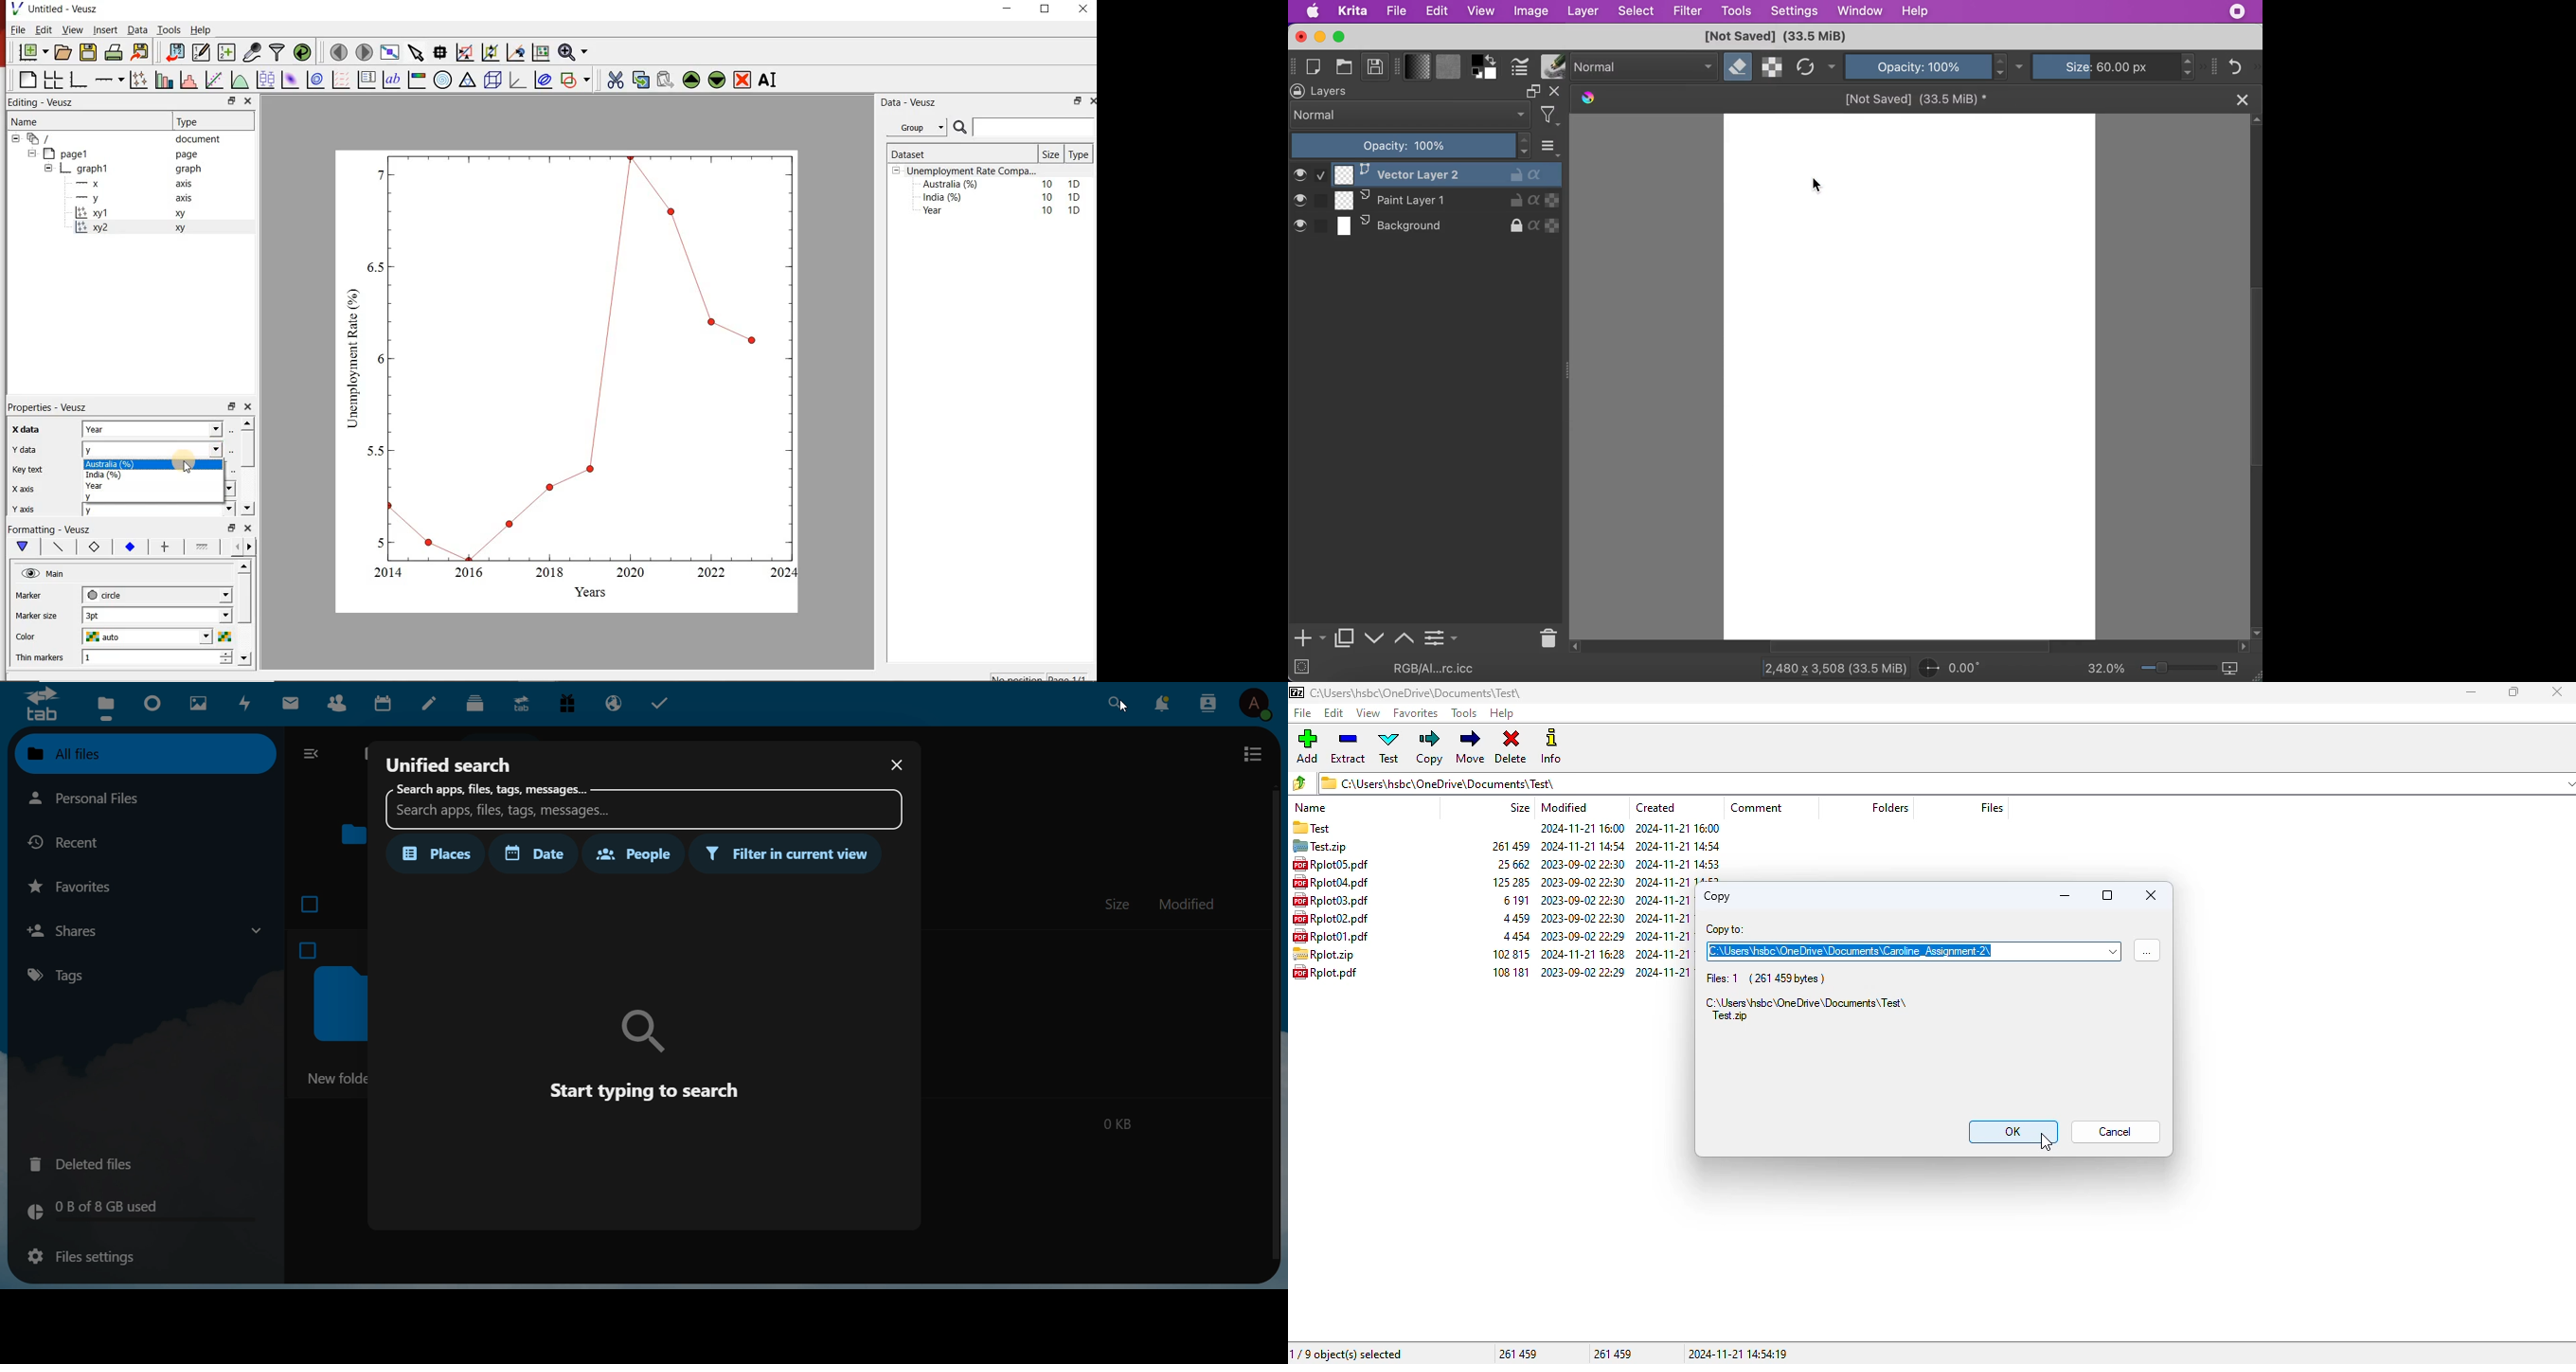  What do you see at coordinates (1053, 154) in the screenshot?
I see `Size` at bounding box center [1053, 154].